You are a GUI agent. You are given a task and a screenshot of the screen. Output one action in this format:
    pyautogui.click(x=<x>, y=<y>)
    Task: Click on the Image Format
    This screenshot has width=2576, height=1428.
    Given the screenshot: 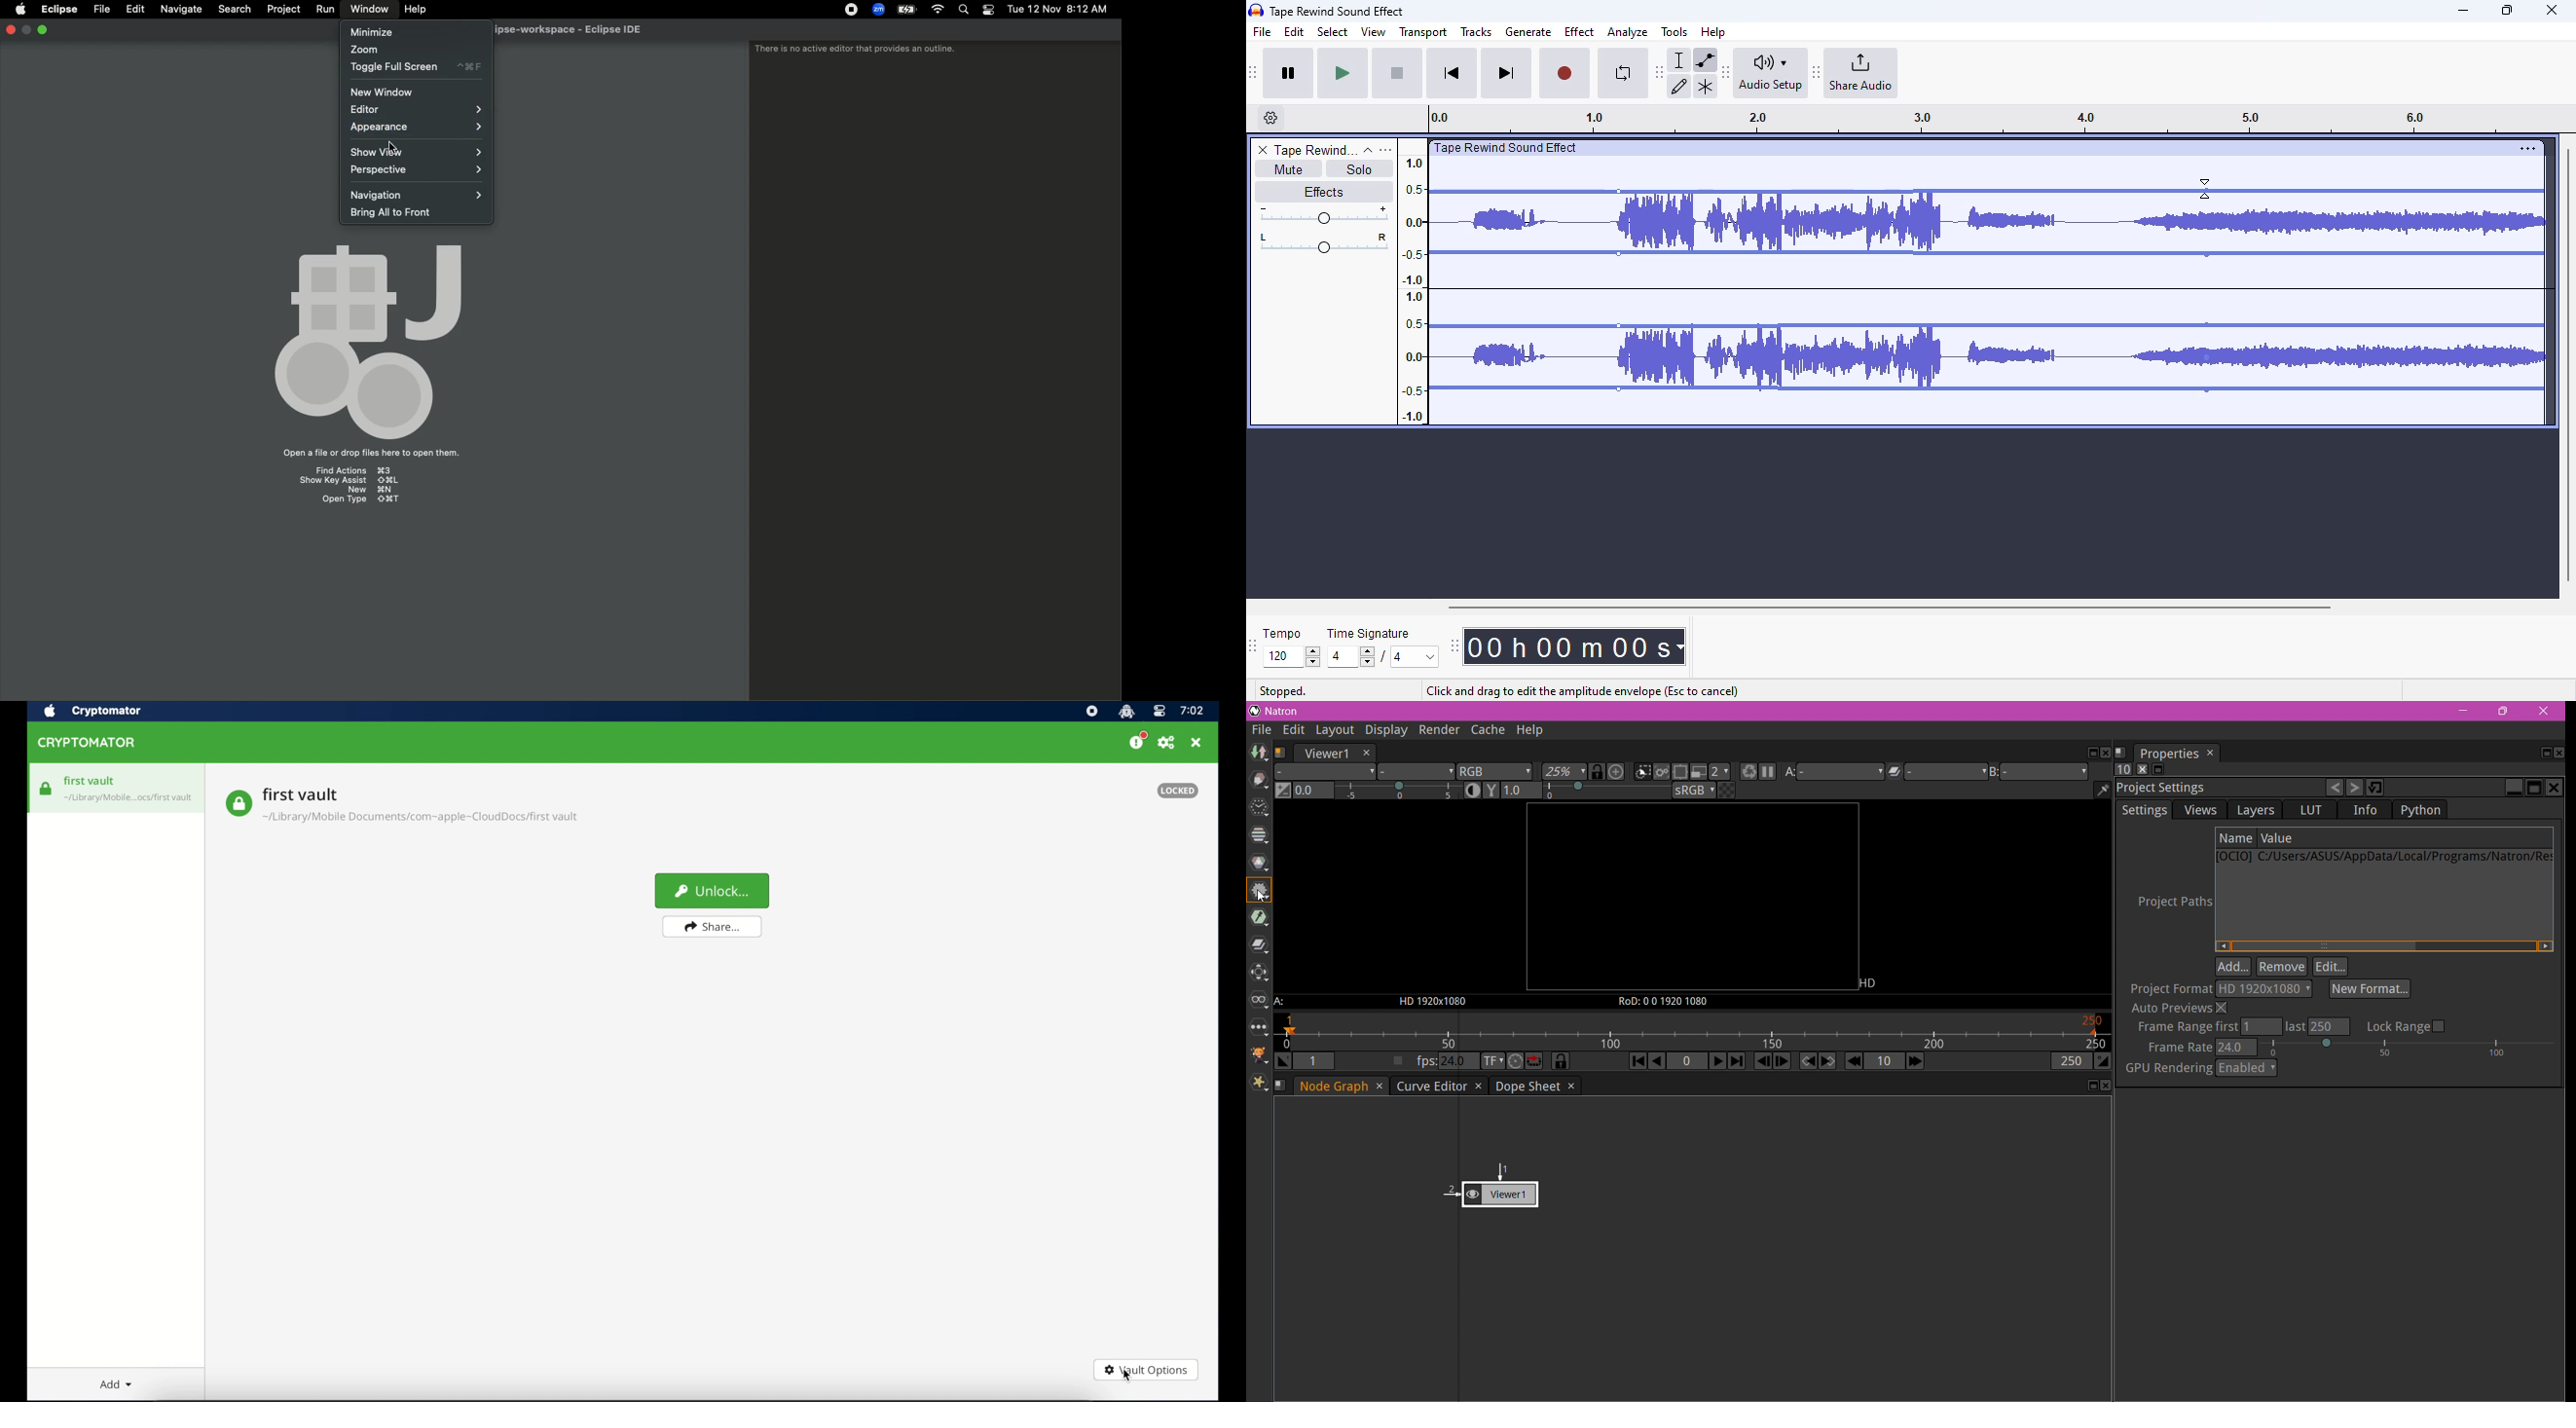 What is the action you would take?
    pyautogui.click(x=1430, y=1003)
    